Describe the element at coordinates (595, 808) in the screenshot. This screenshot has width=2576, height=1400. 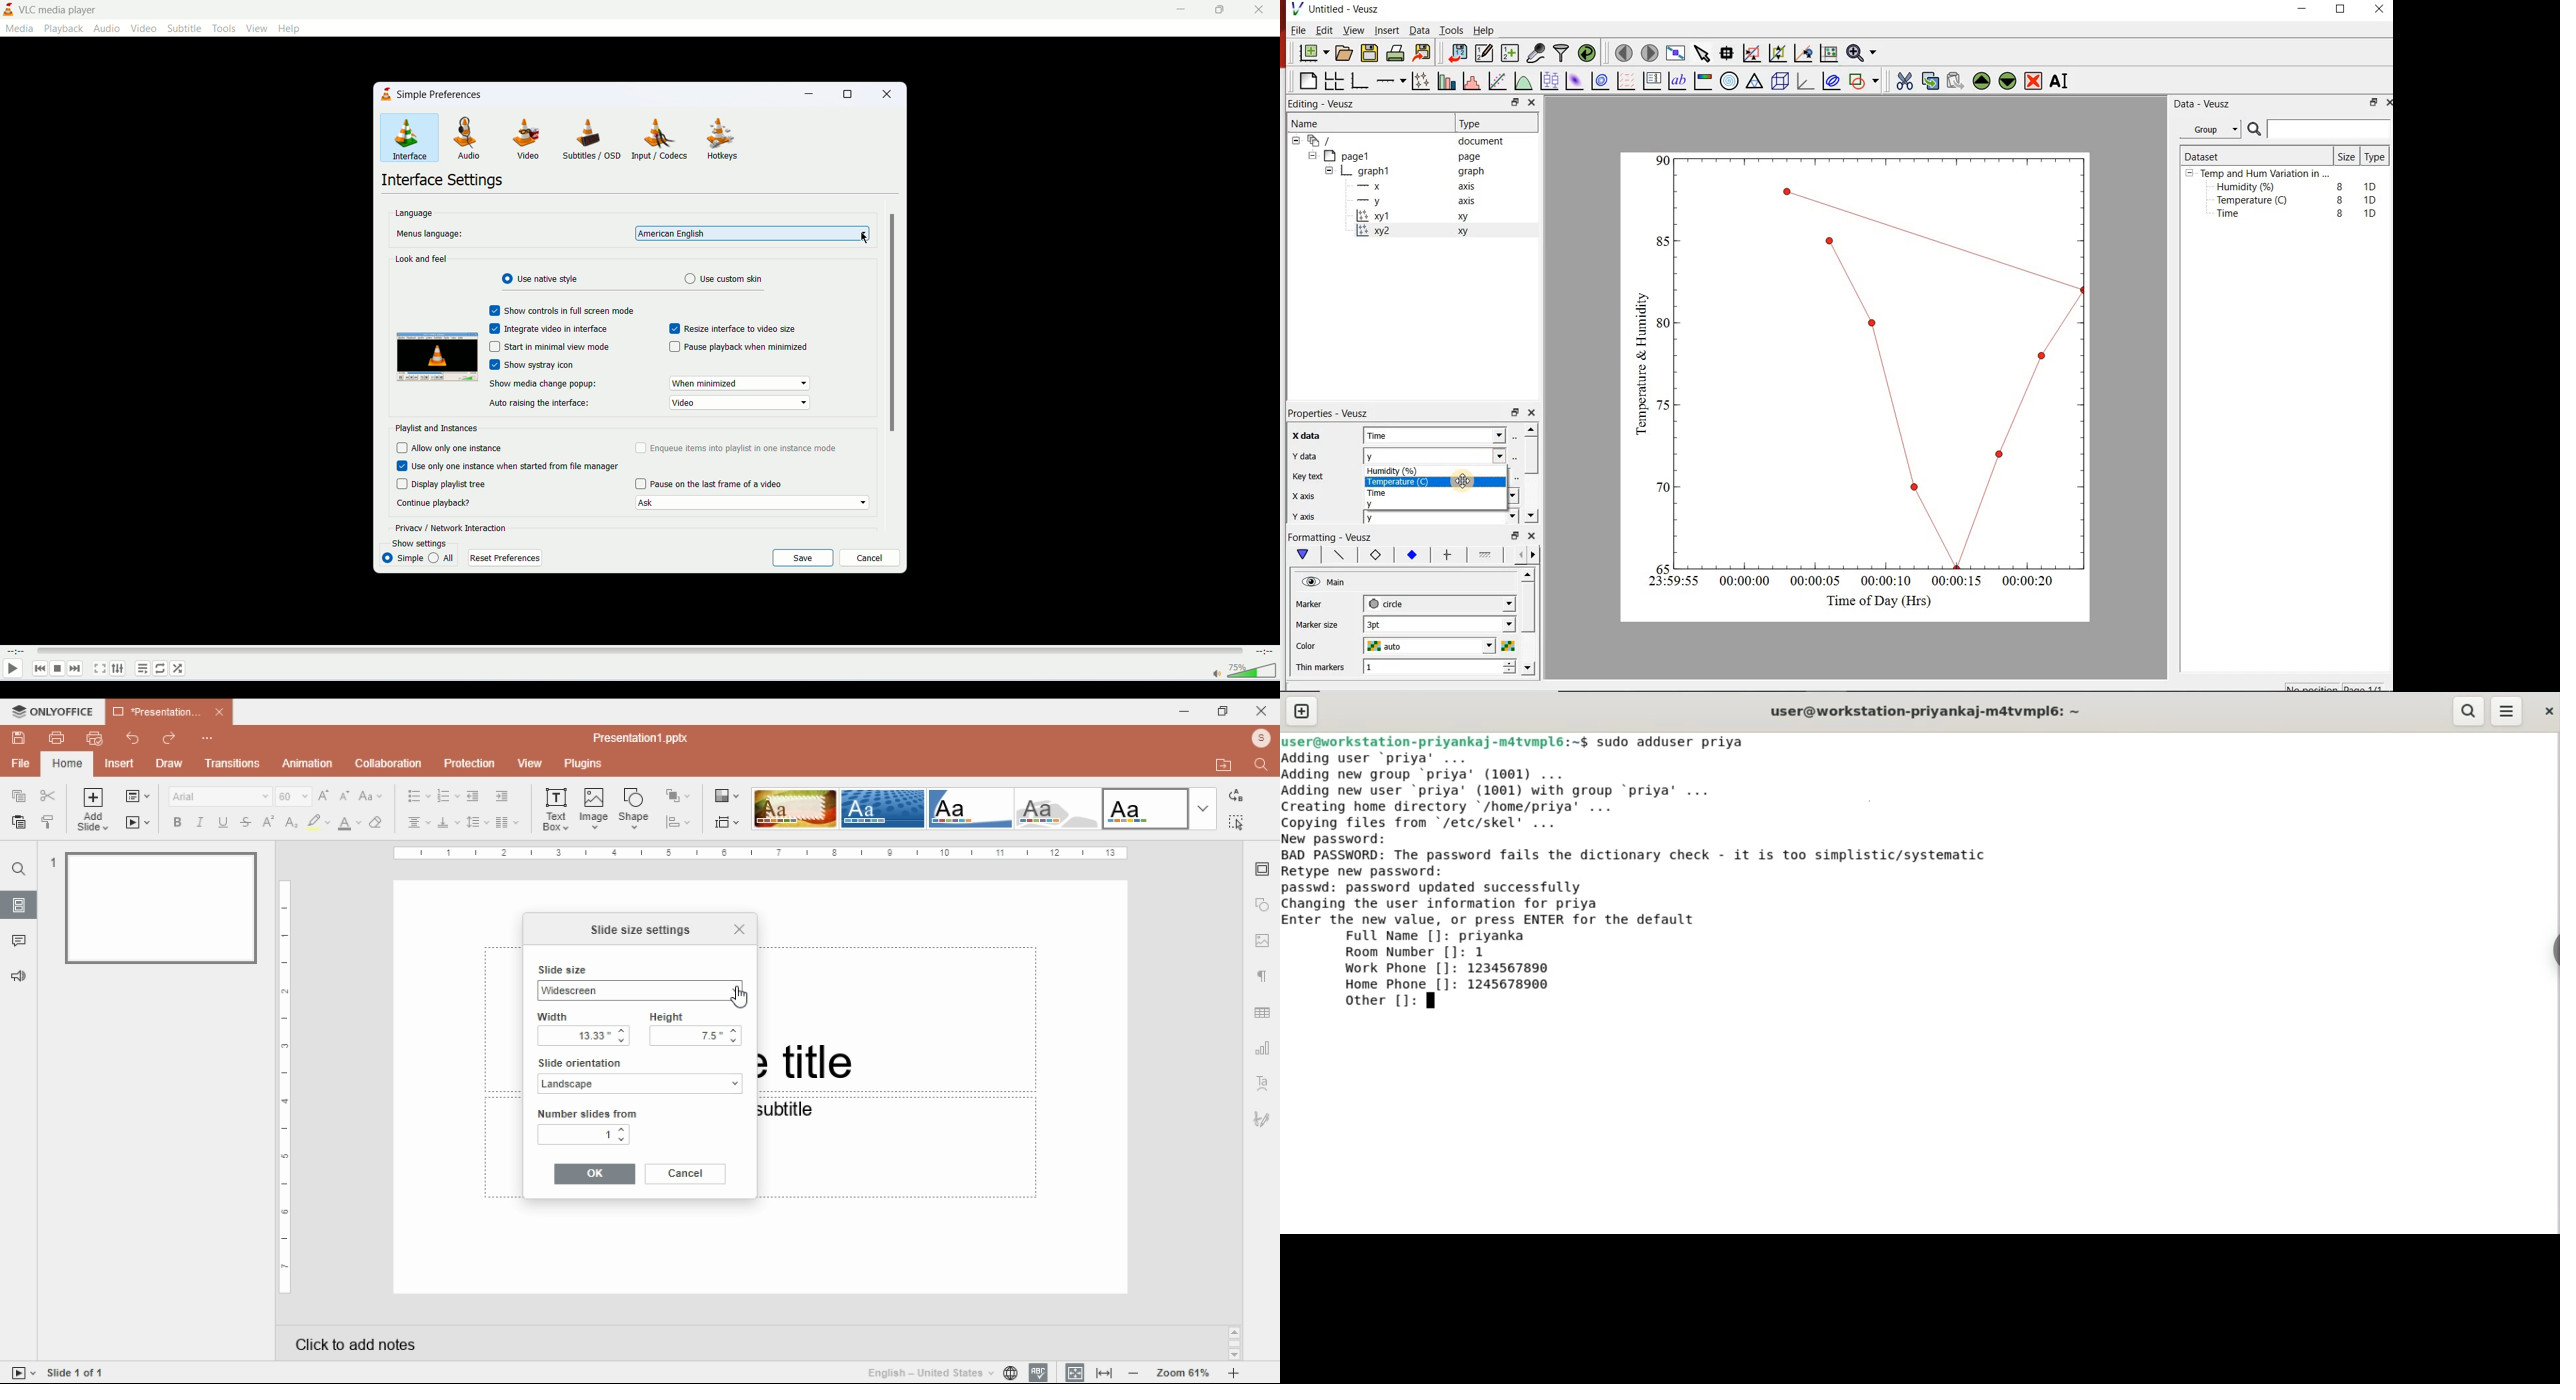
I see `insert image` at that location.